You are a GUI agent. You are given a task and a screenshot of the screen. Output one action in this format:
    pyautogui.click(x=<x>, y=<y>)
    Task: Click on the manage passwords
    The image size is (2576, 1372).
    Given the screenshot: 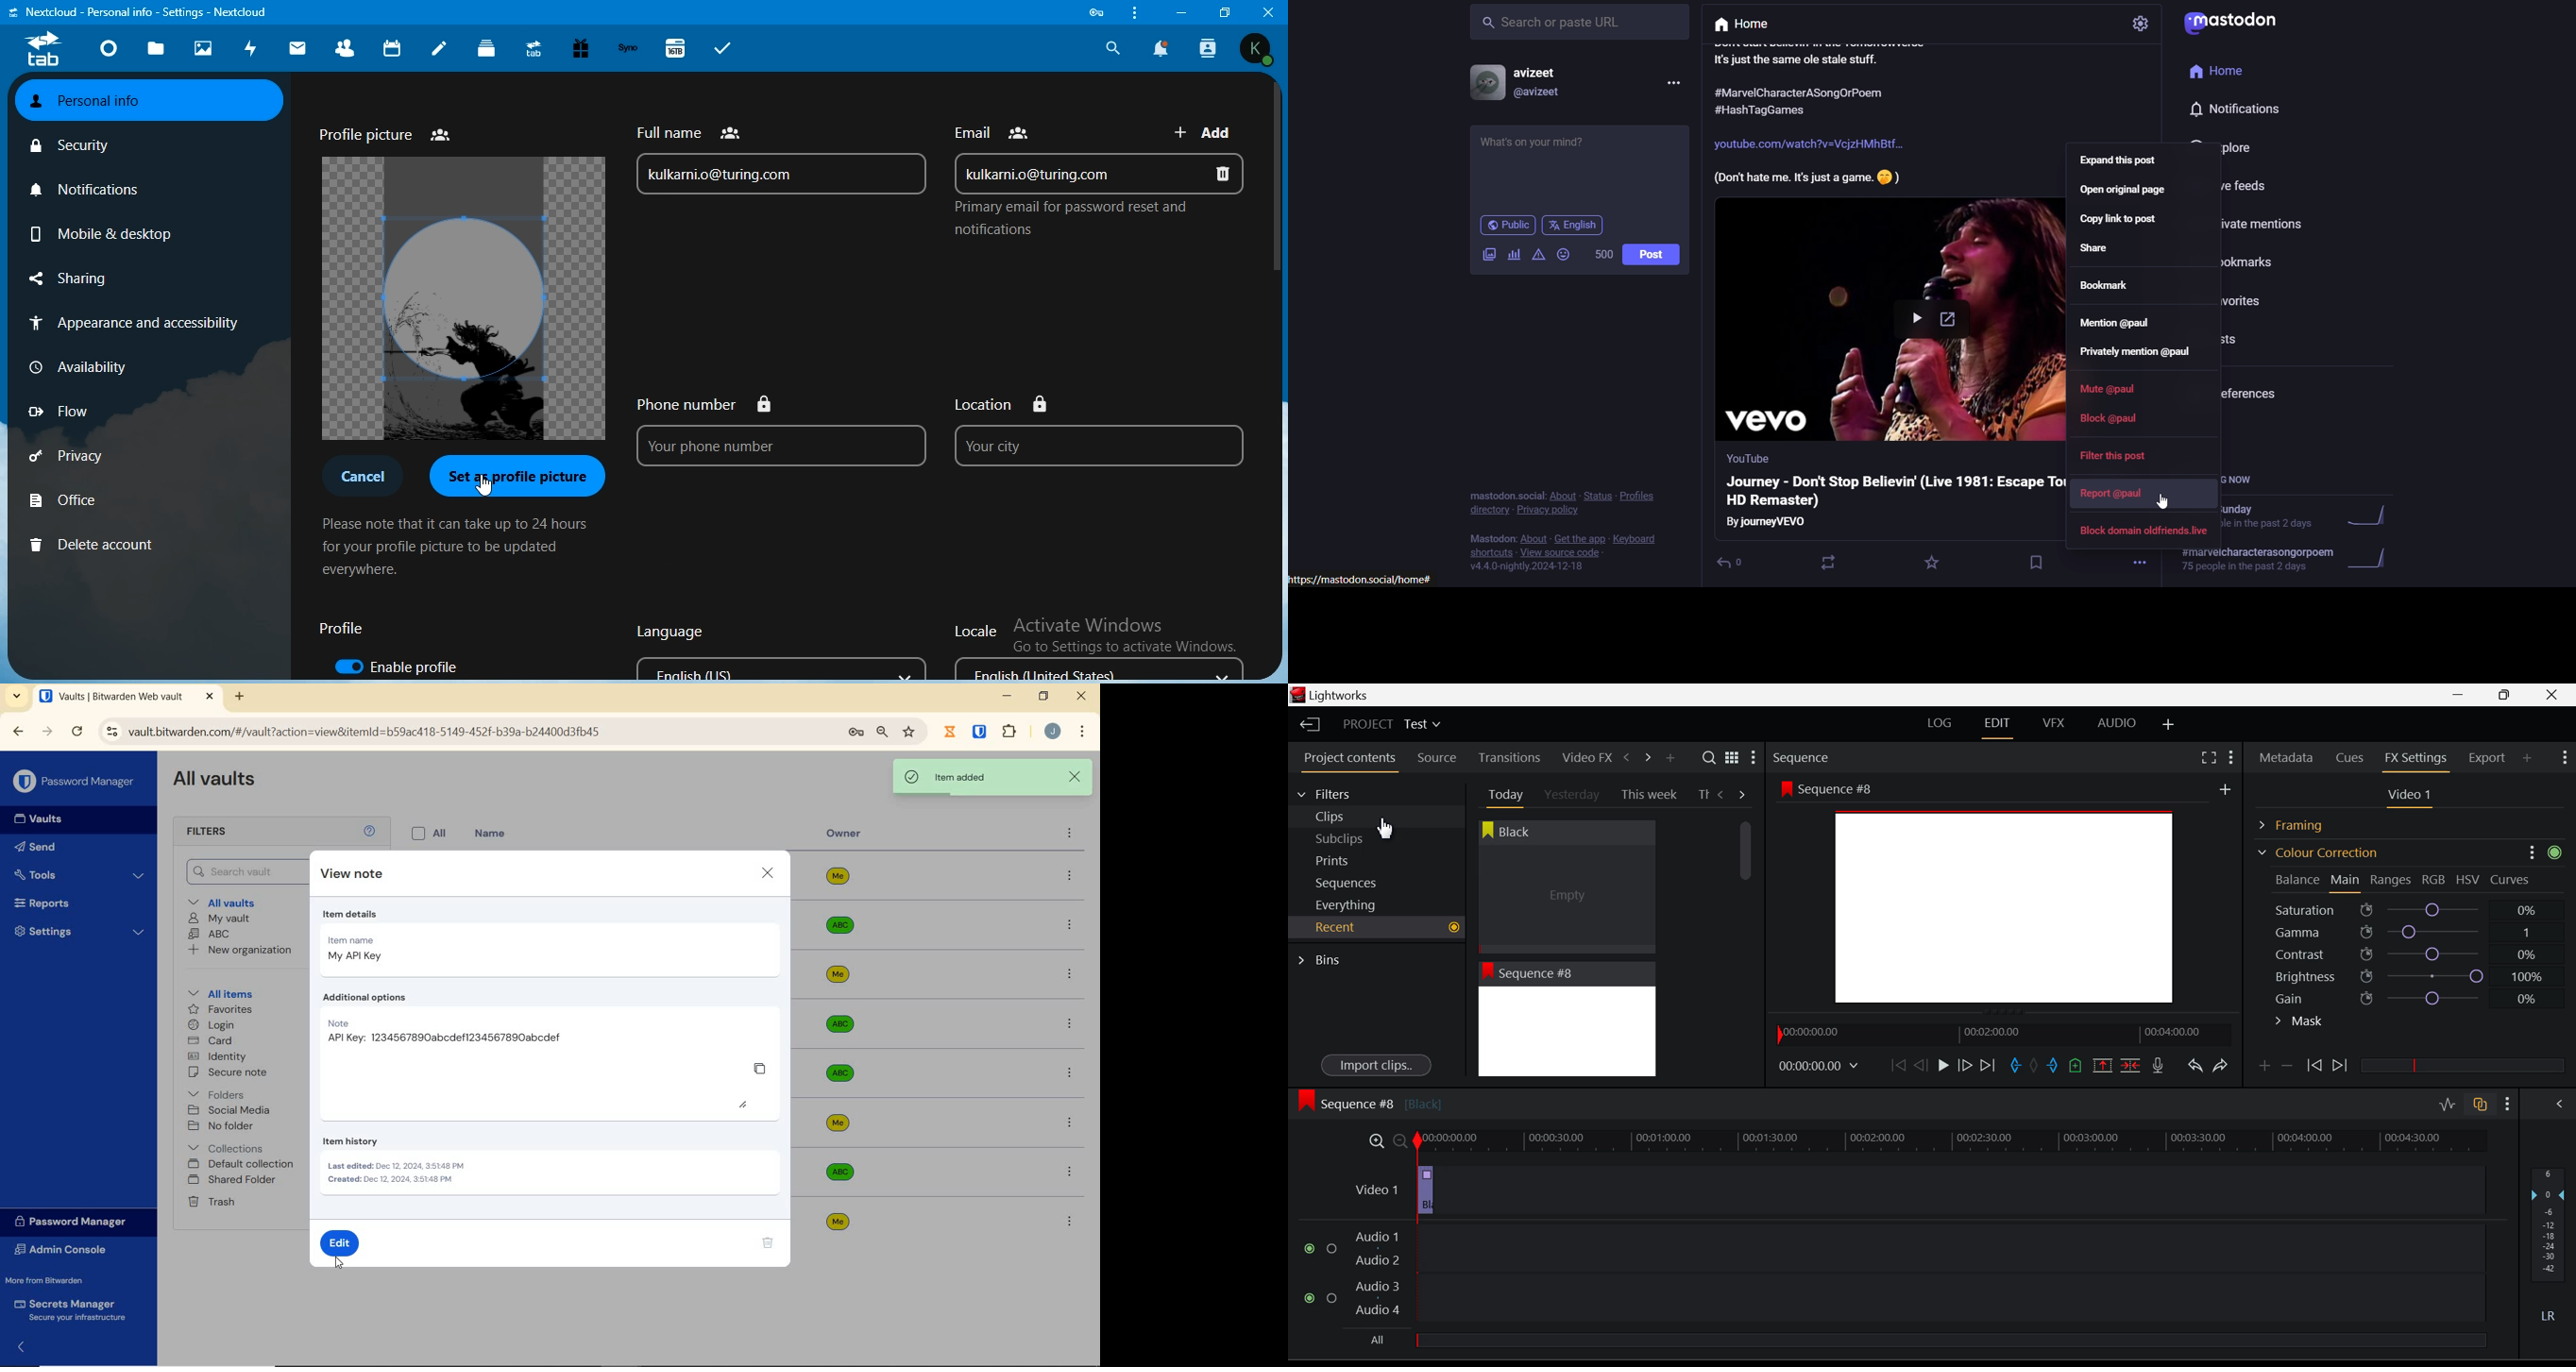 What is the action you would take?
    pyautogui.click(x=856, y=733)
    